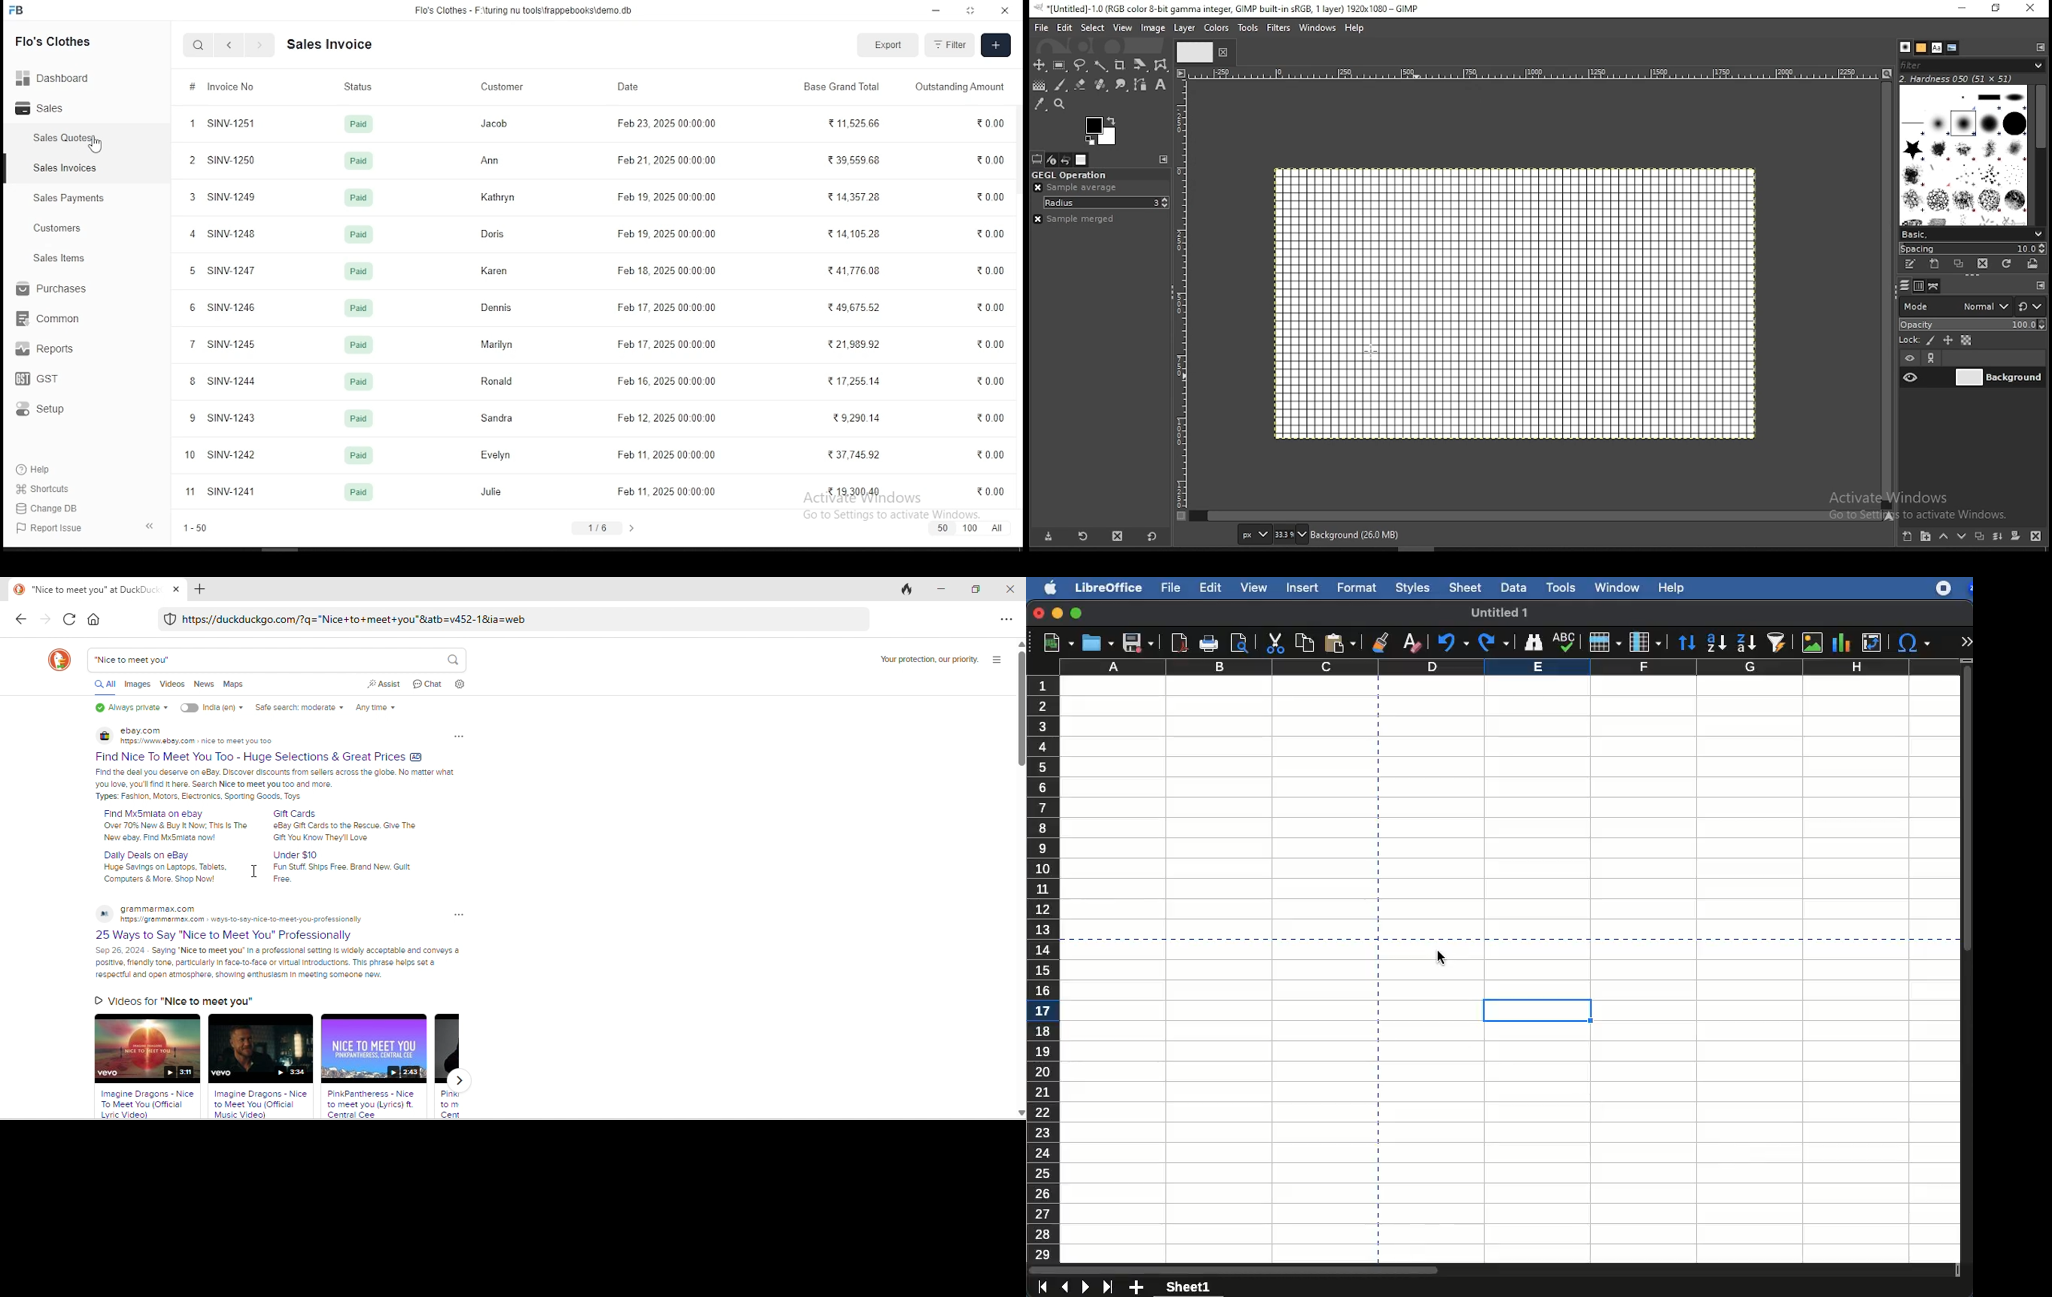 The image size is (2072, 1316). What do you see at coordinates (981, 380) in the screenshot?
I see `0.00` at bounding box center [981, 380].